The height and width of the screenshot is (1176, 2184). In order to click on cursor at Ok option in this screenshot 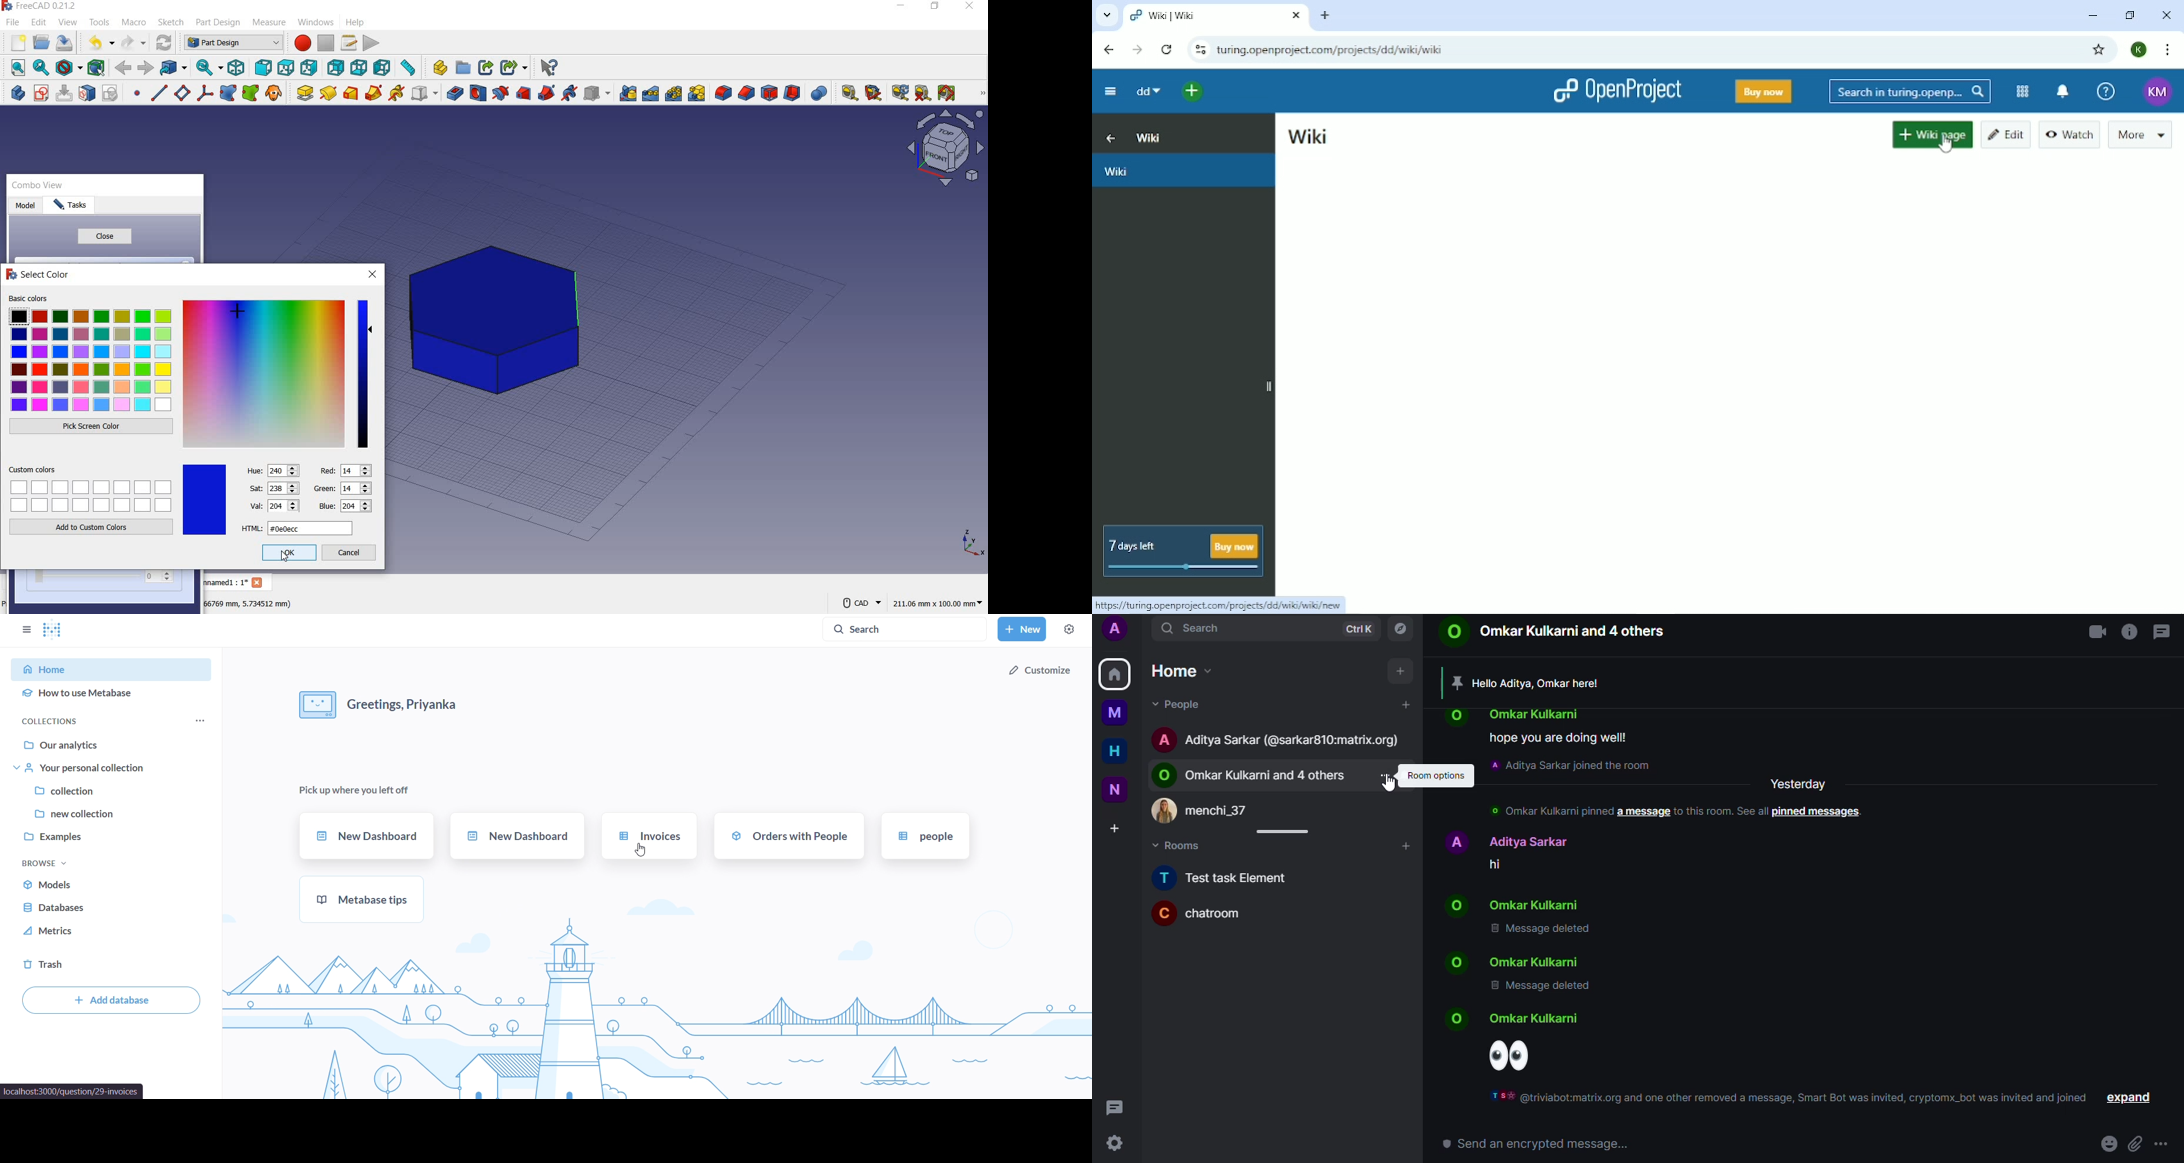, I will do `click(288, 561)`.